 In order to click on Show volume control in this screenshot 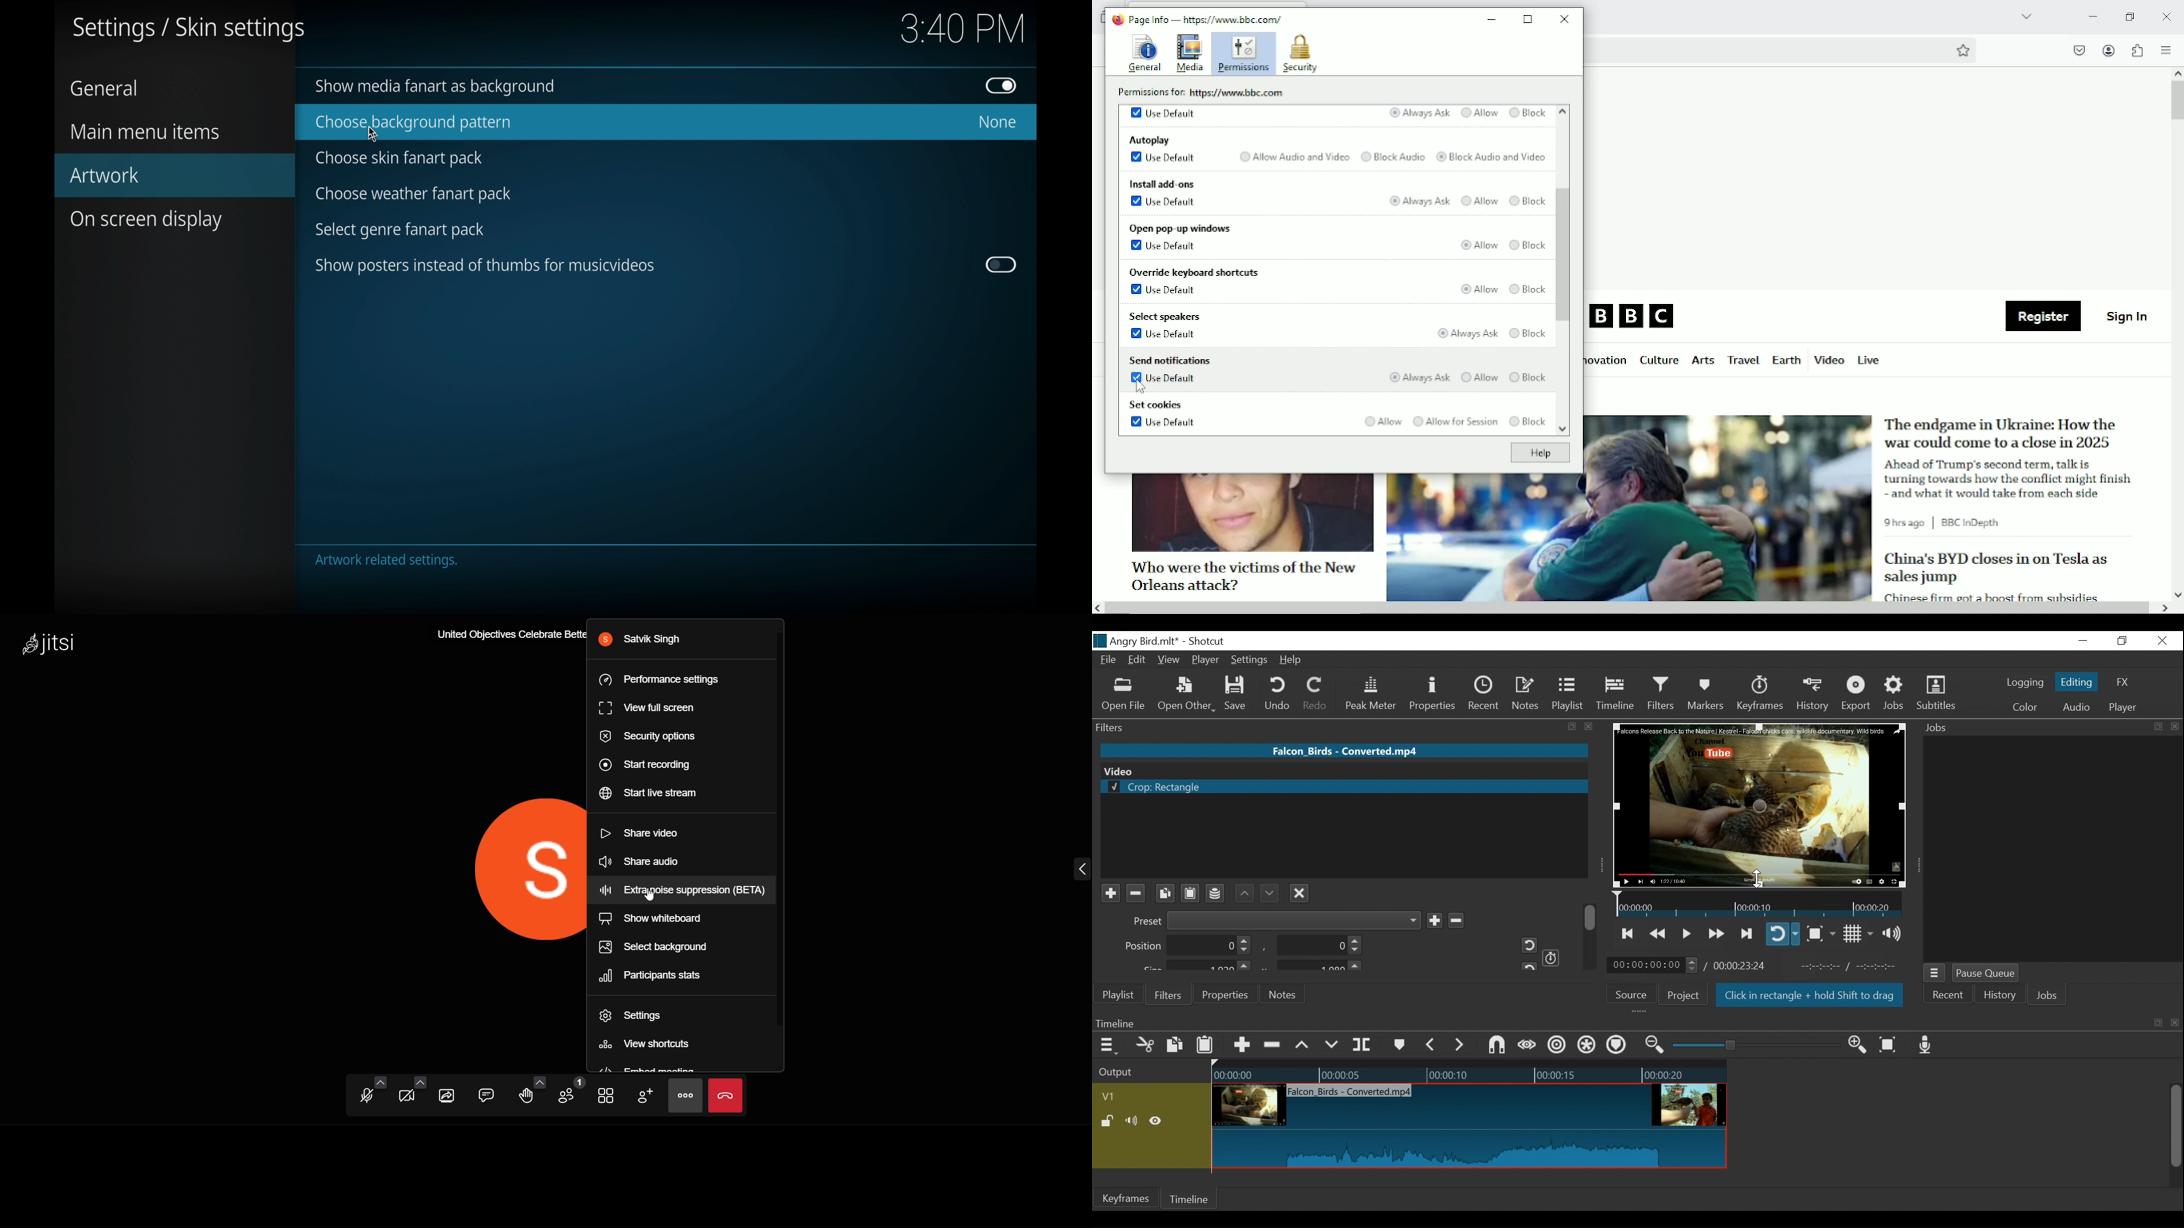, I will do `click(1896, 934)`.